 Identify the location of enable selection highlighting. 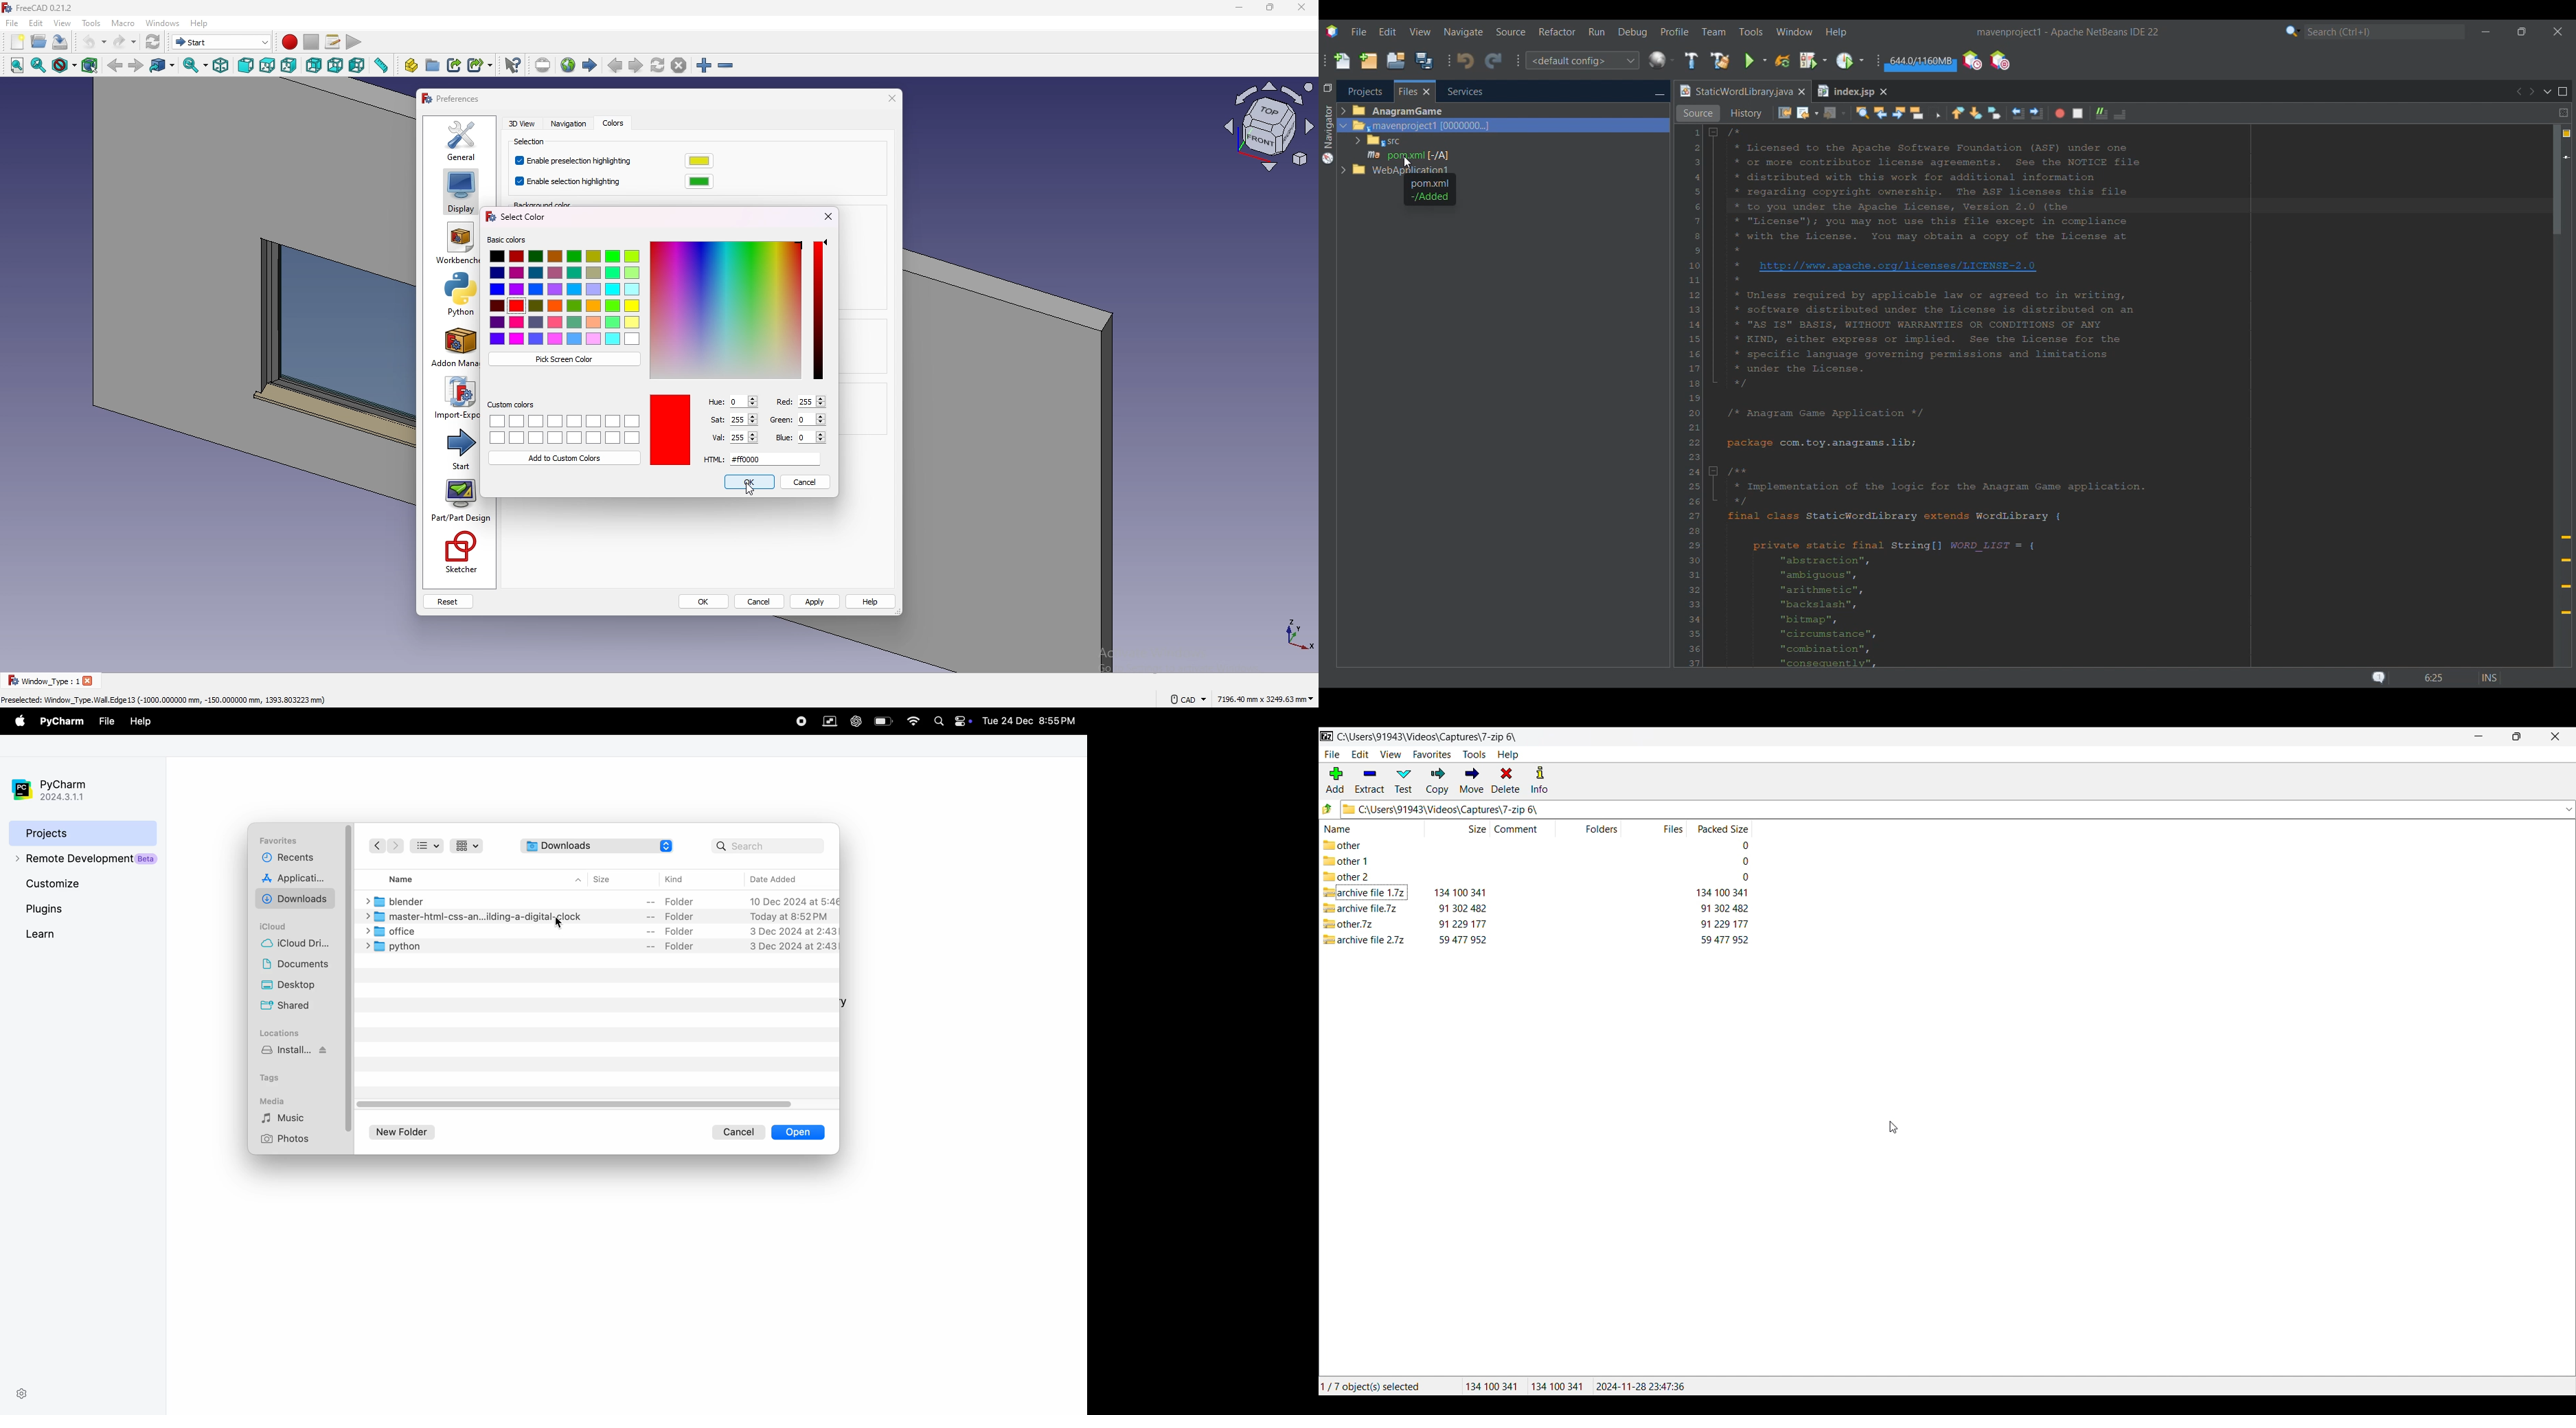
(570, 182).